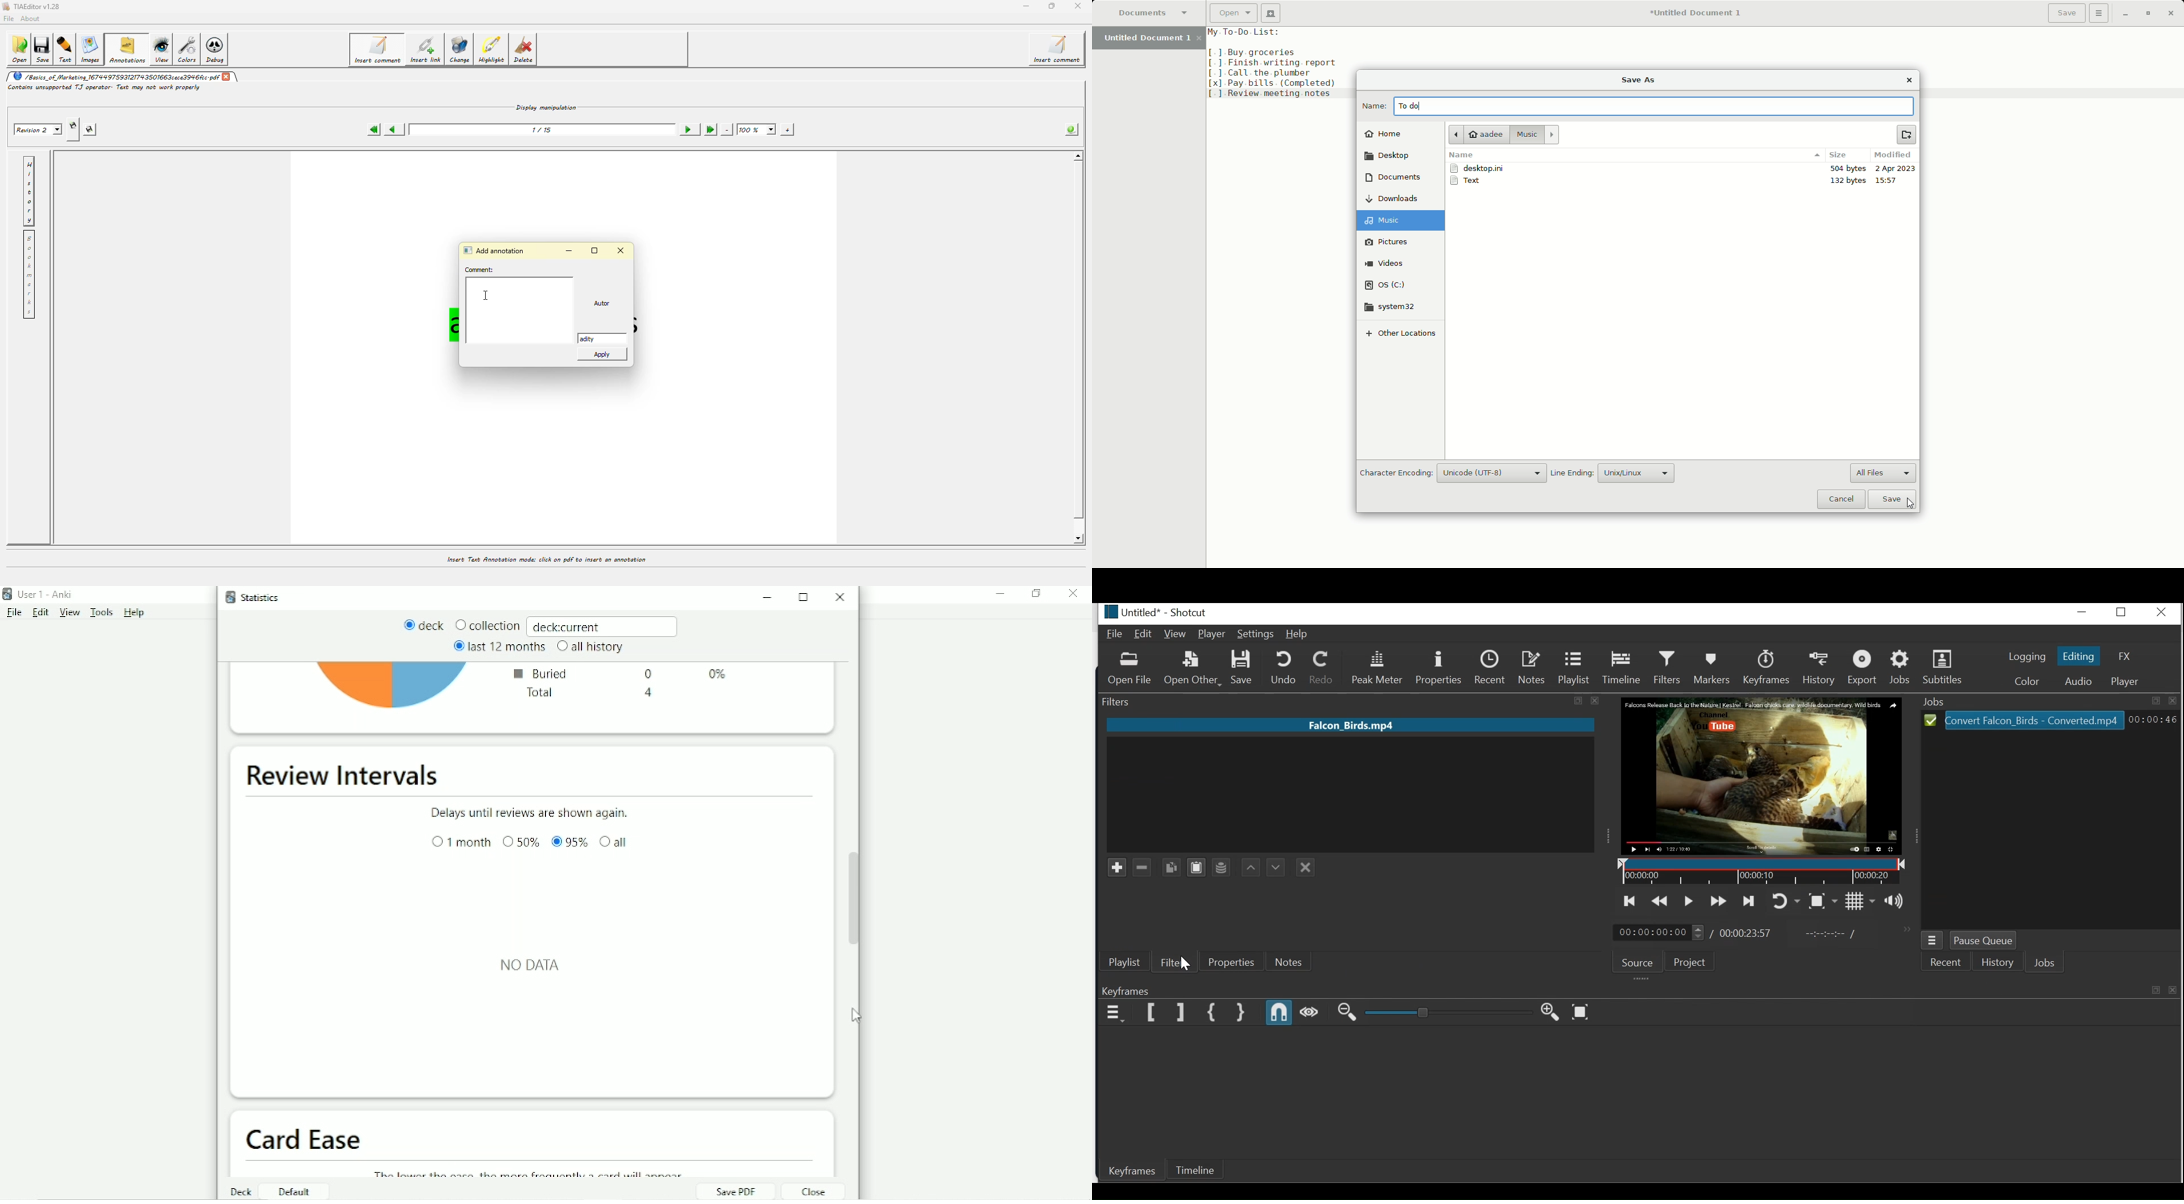 The width and height of the screenshot is (2184, 1204). I want to click on Redo, so click(1322, 667).